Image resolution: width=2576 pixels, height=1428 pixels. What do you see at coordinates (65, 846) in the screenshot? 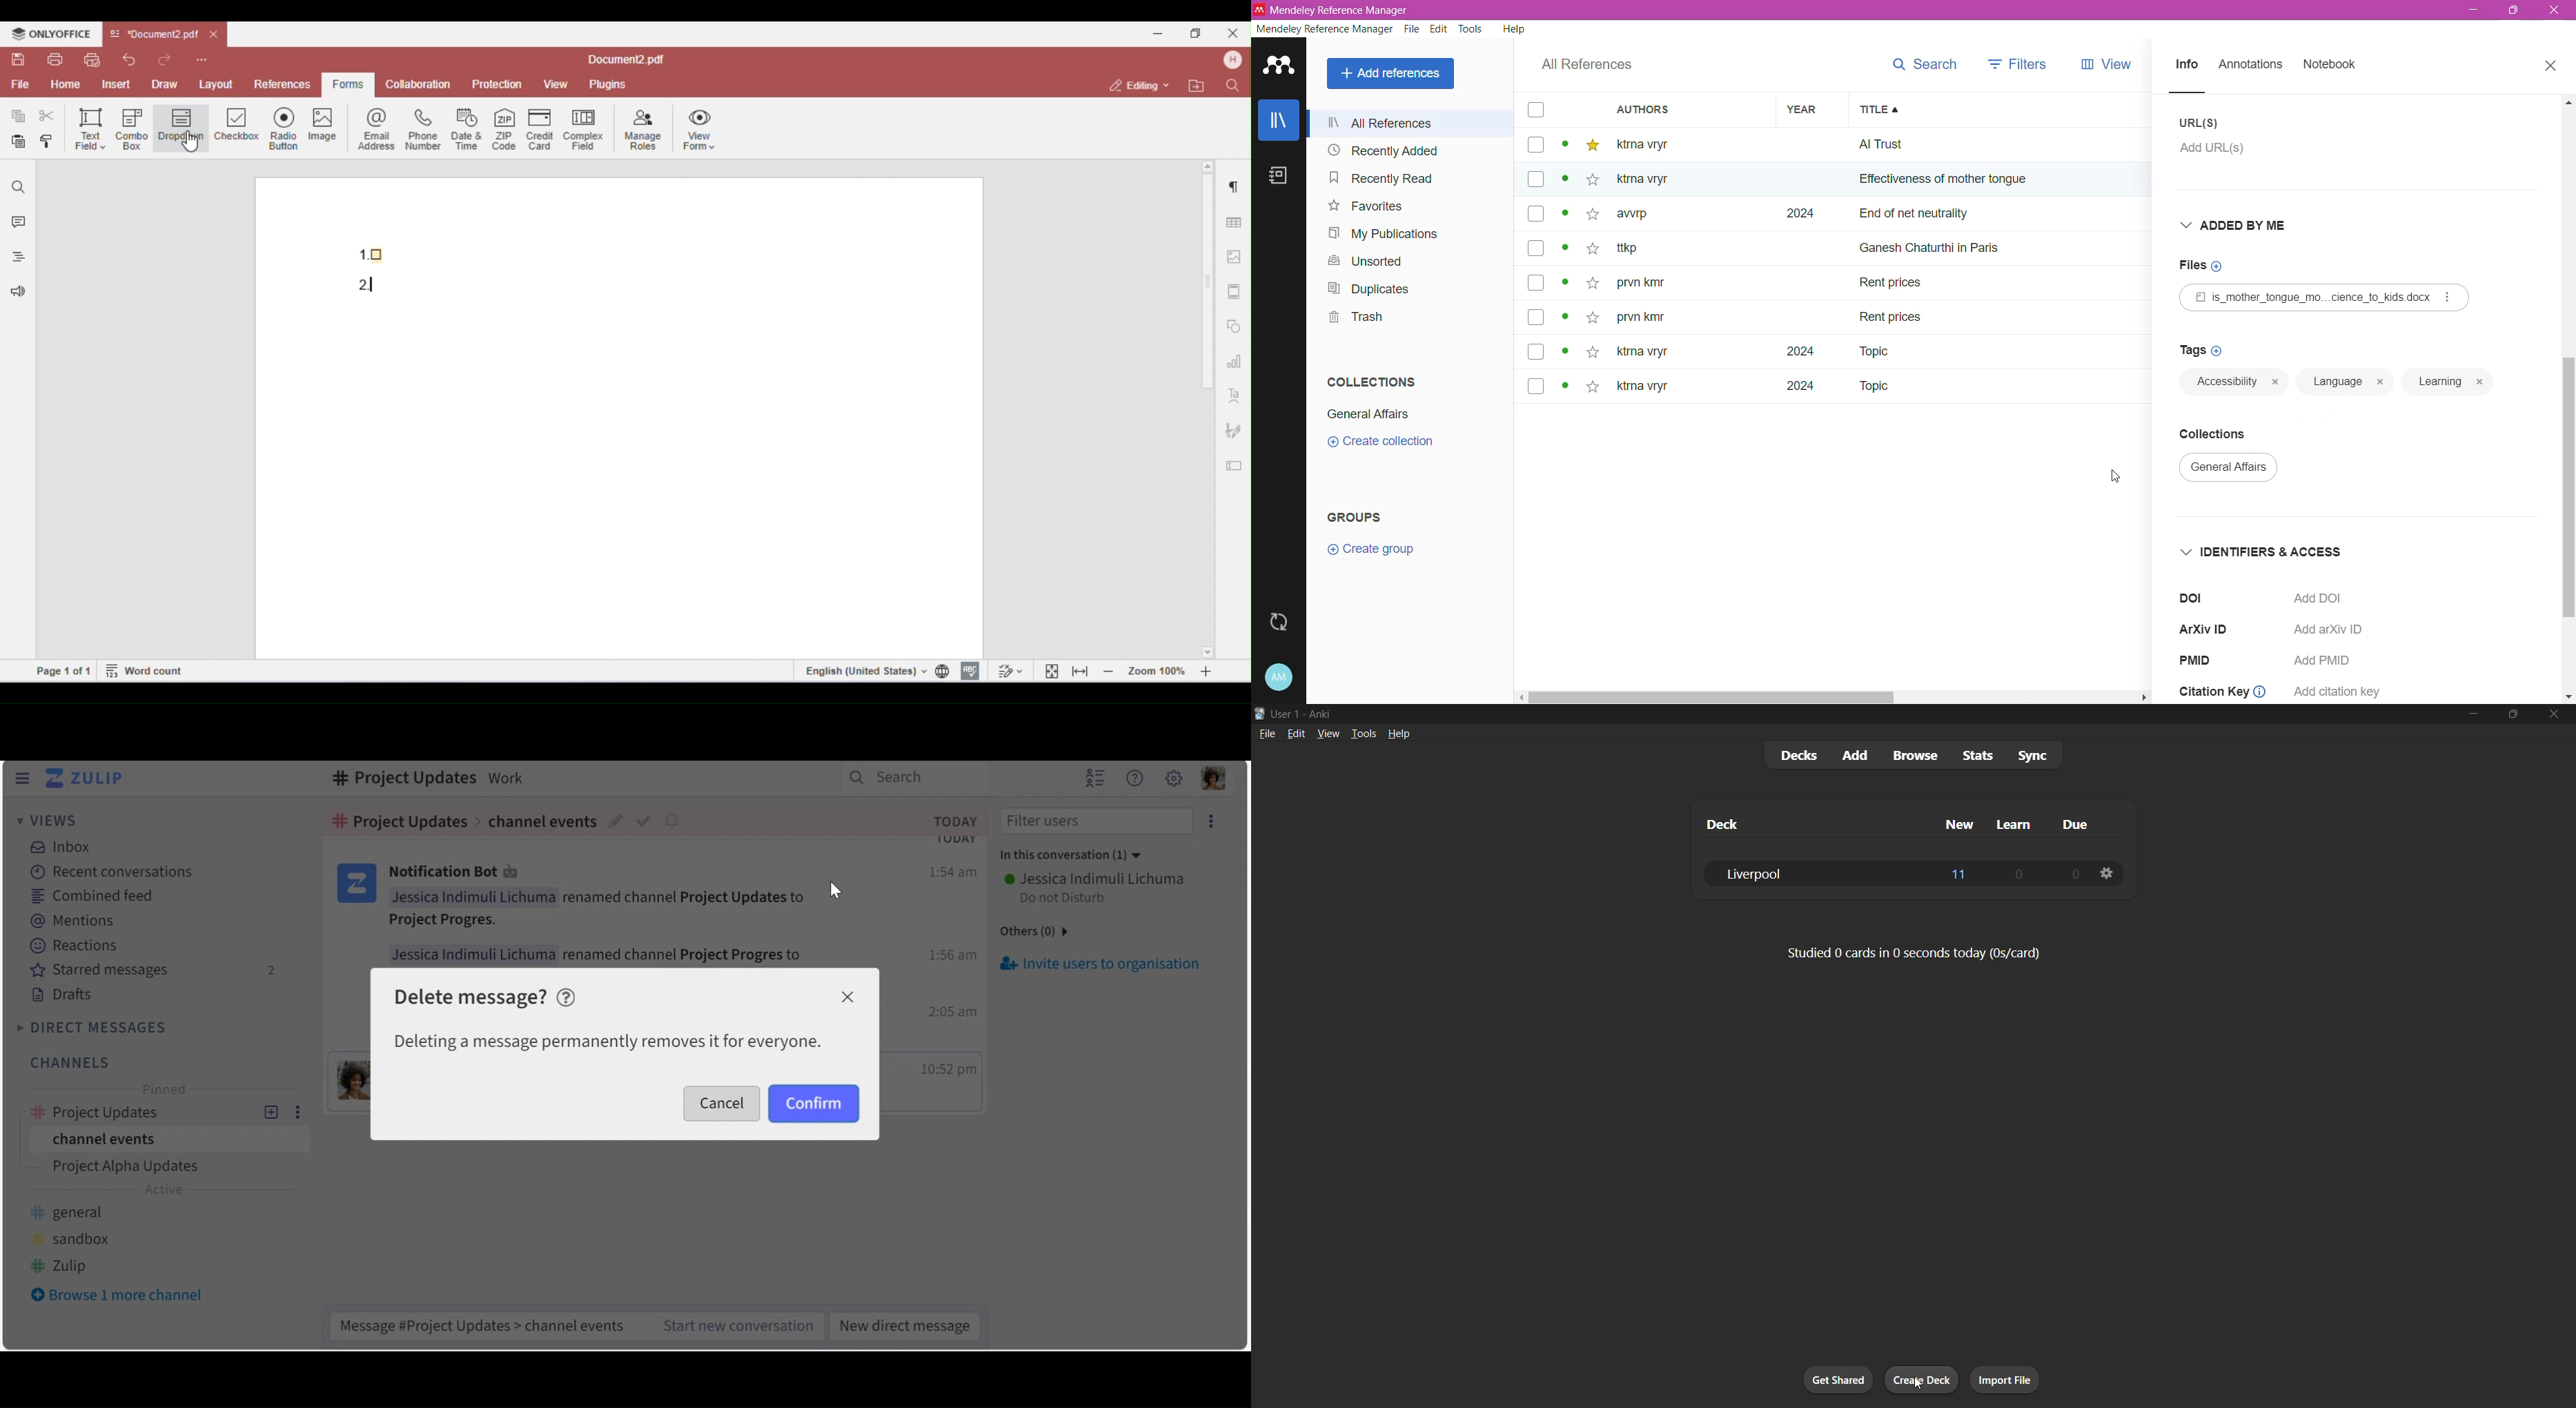
I see `Inbox` at bounding box center [65, 846].